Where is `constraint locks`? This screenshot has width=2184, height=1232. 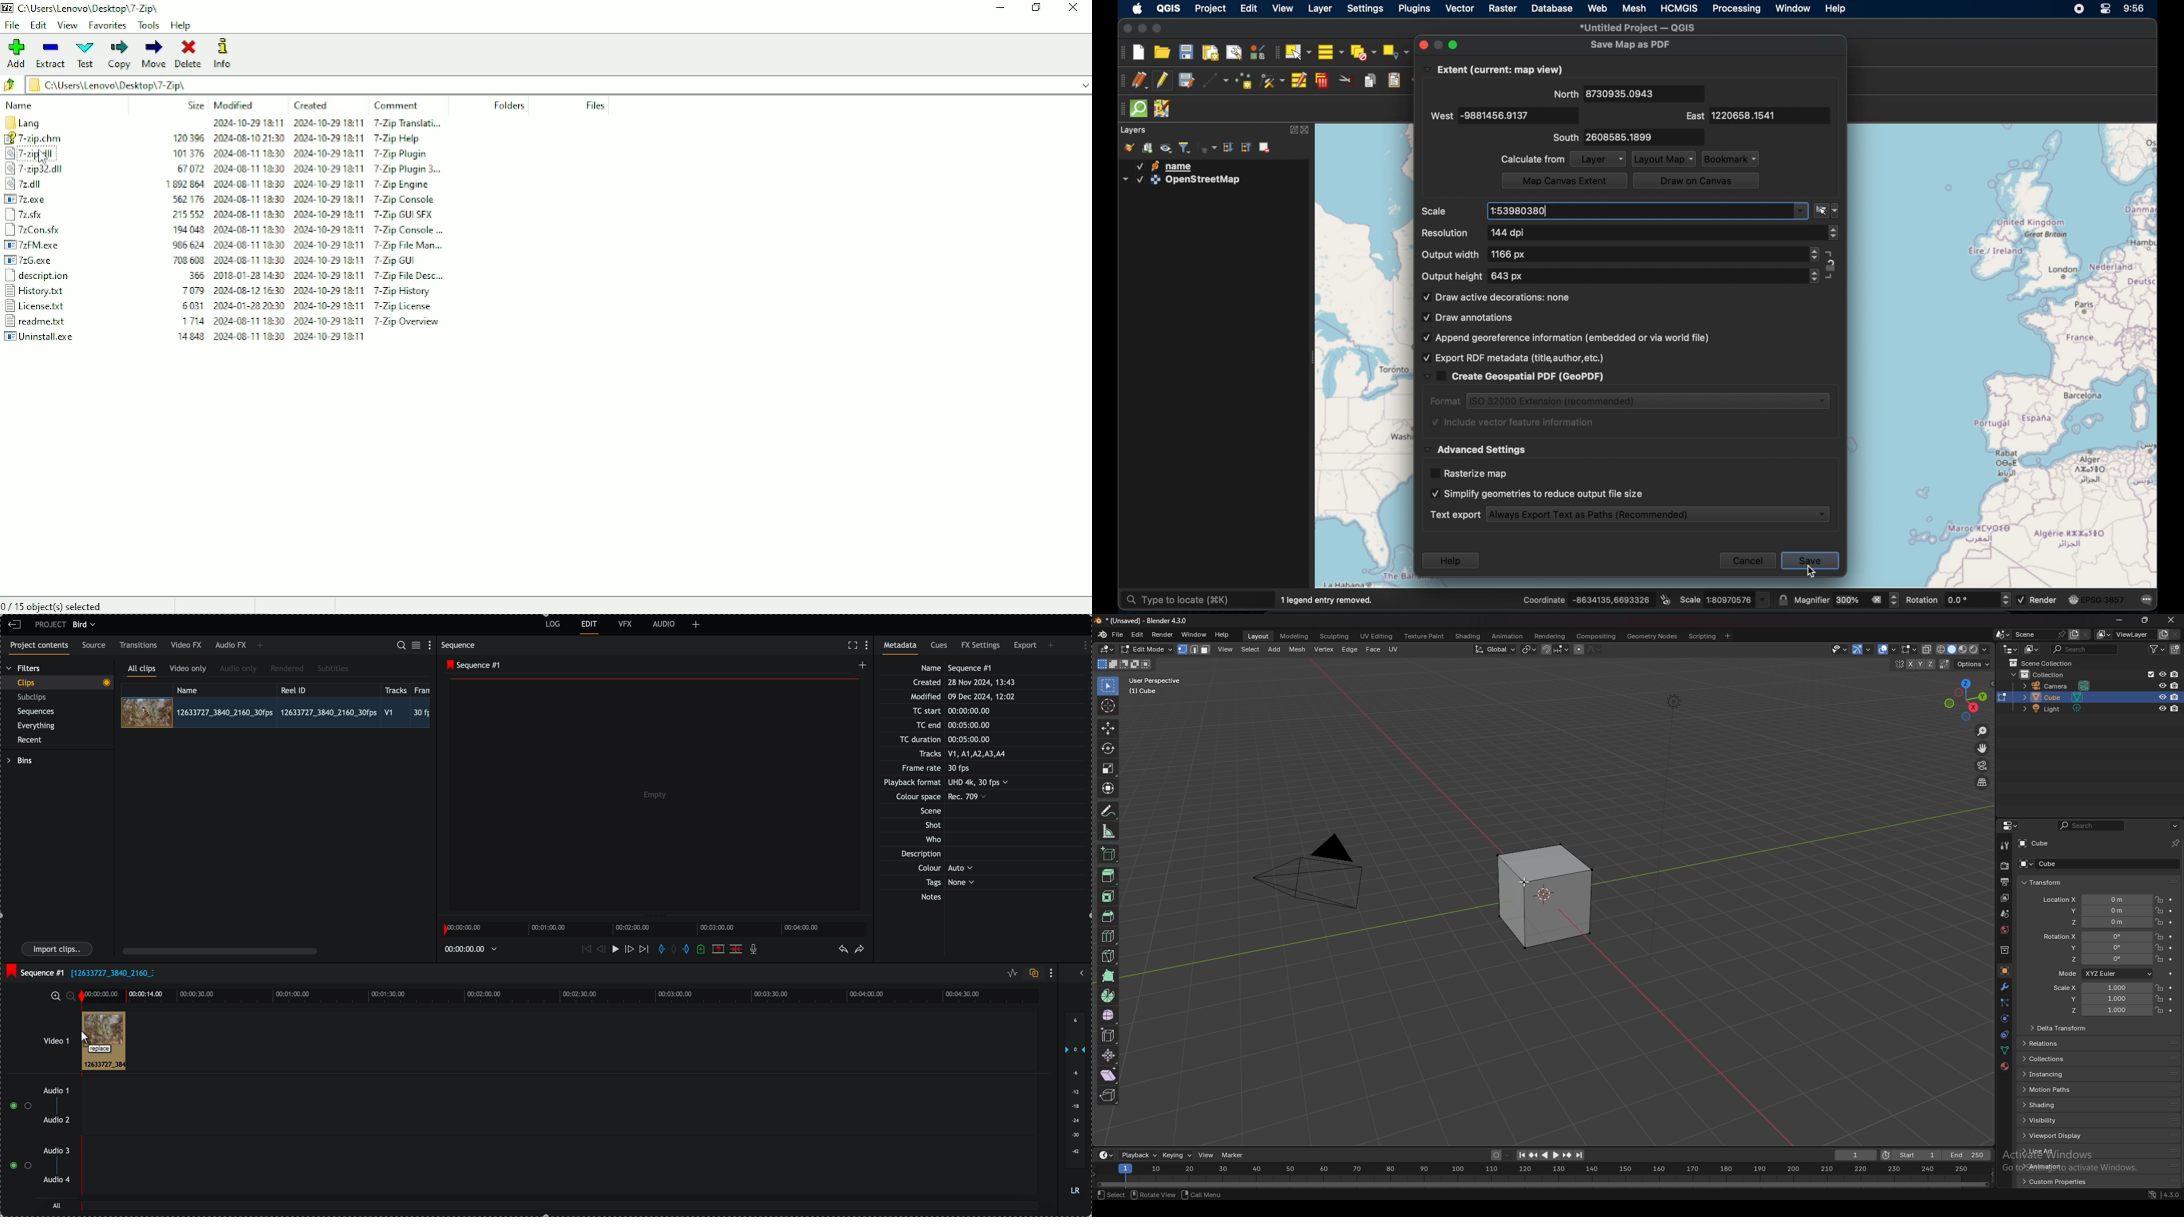 constraint locks is located at coordinates (1832, 265).